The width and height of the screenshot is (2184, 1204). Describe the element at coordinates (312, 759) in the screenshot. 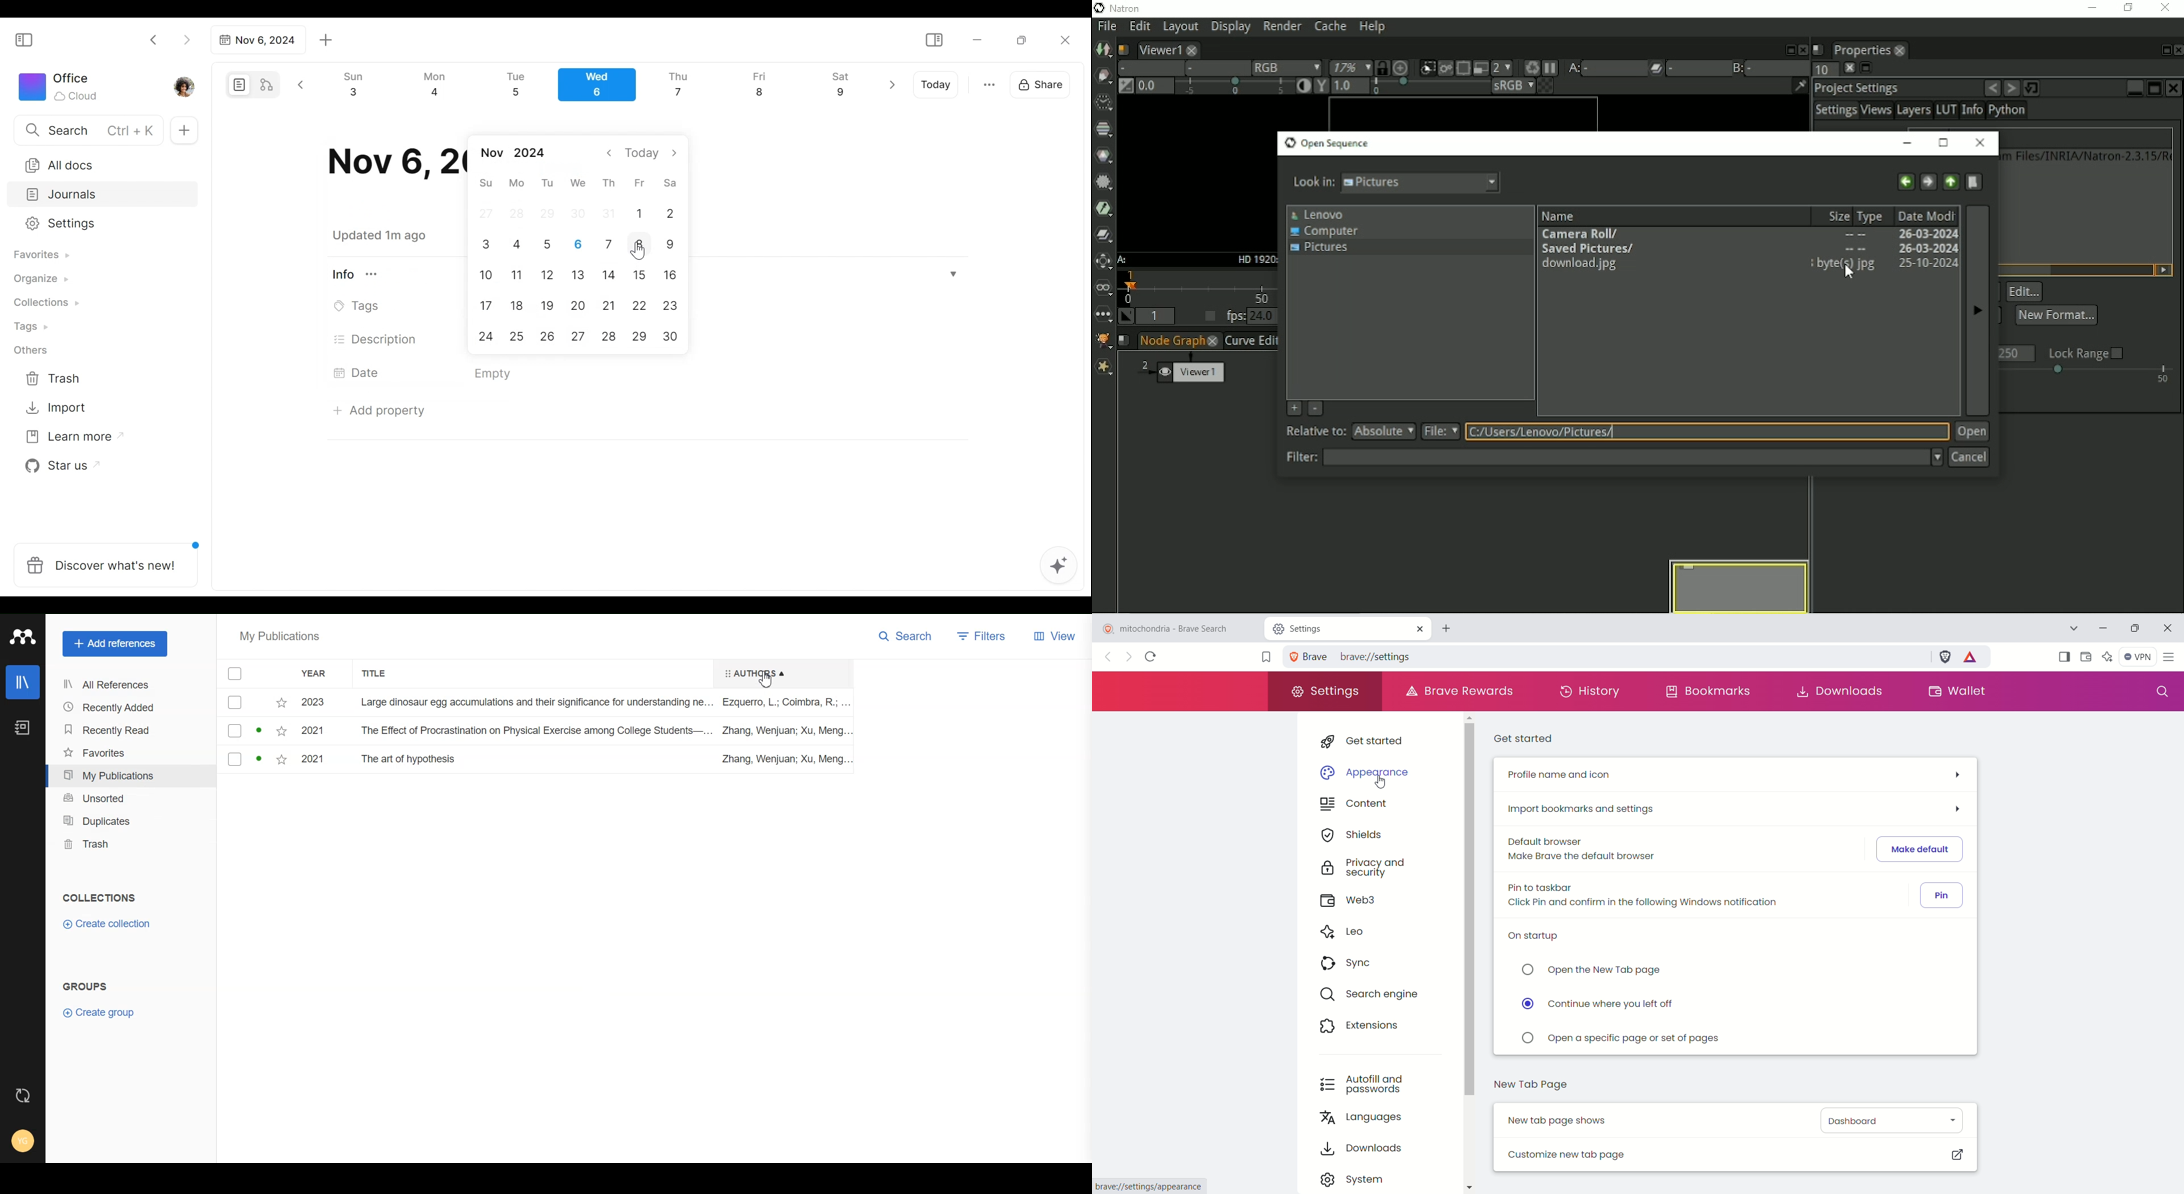

I see `2021` at that location.